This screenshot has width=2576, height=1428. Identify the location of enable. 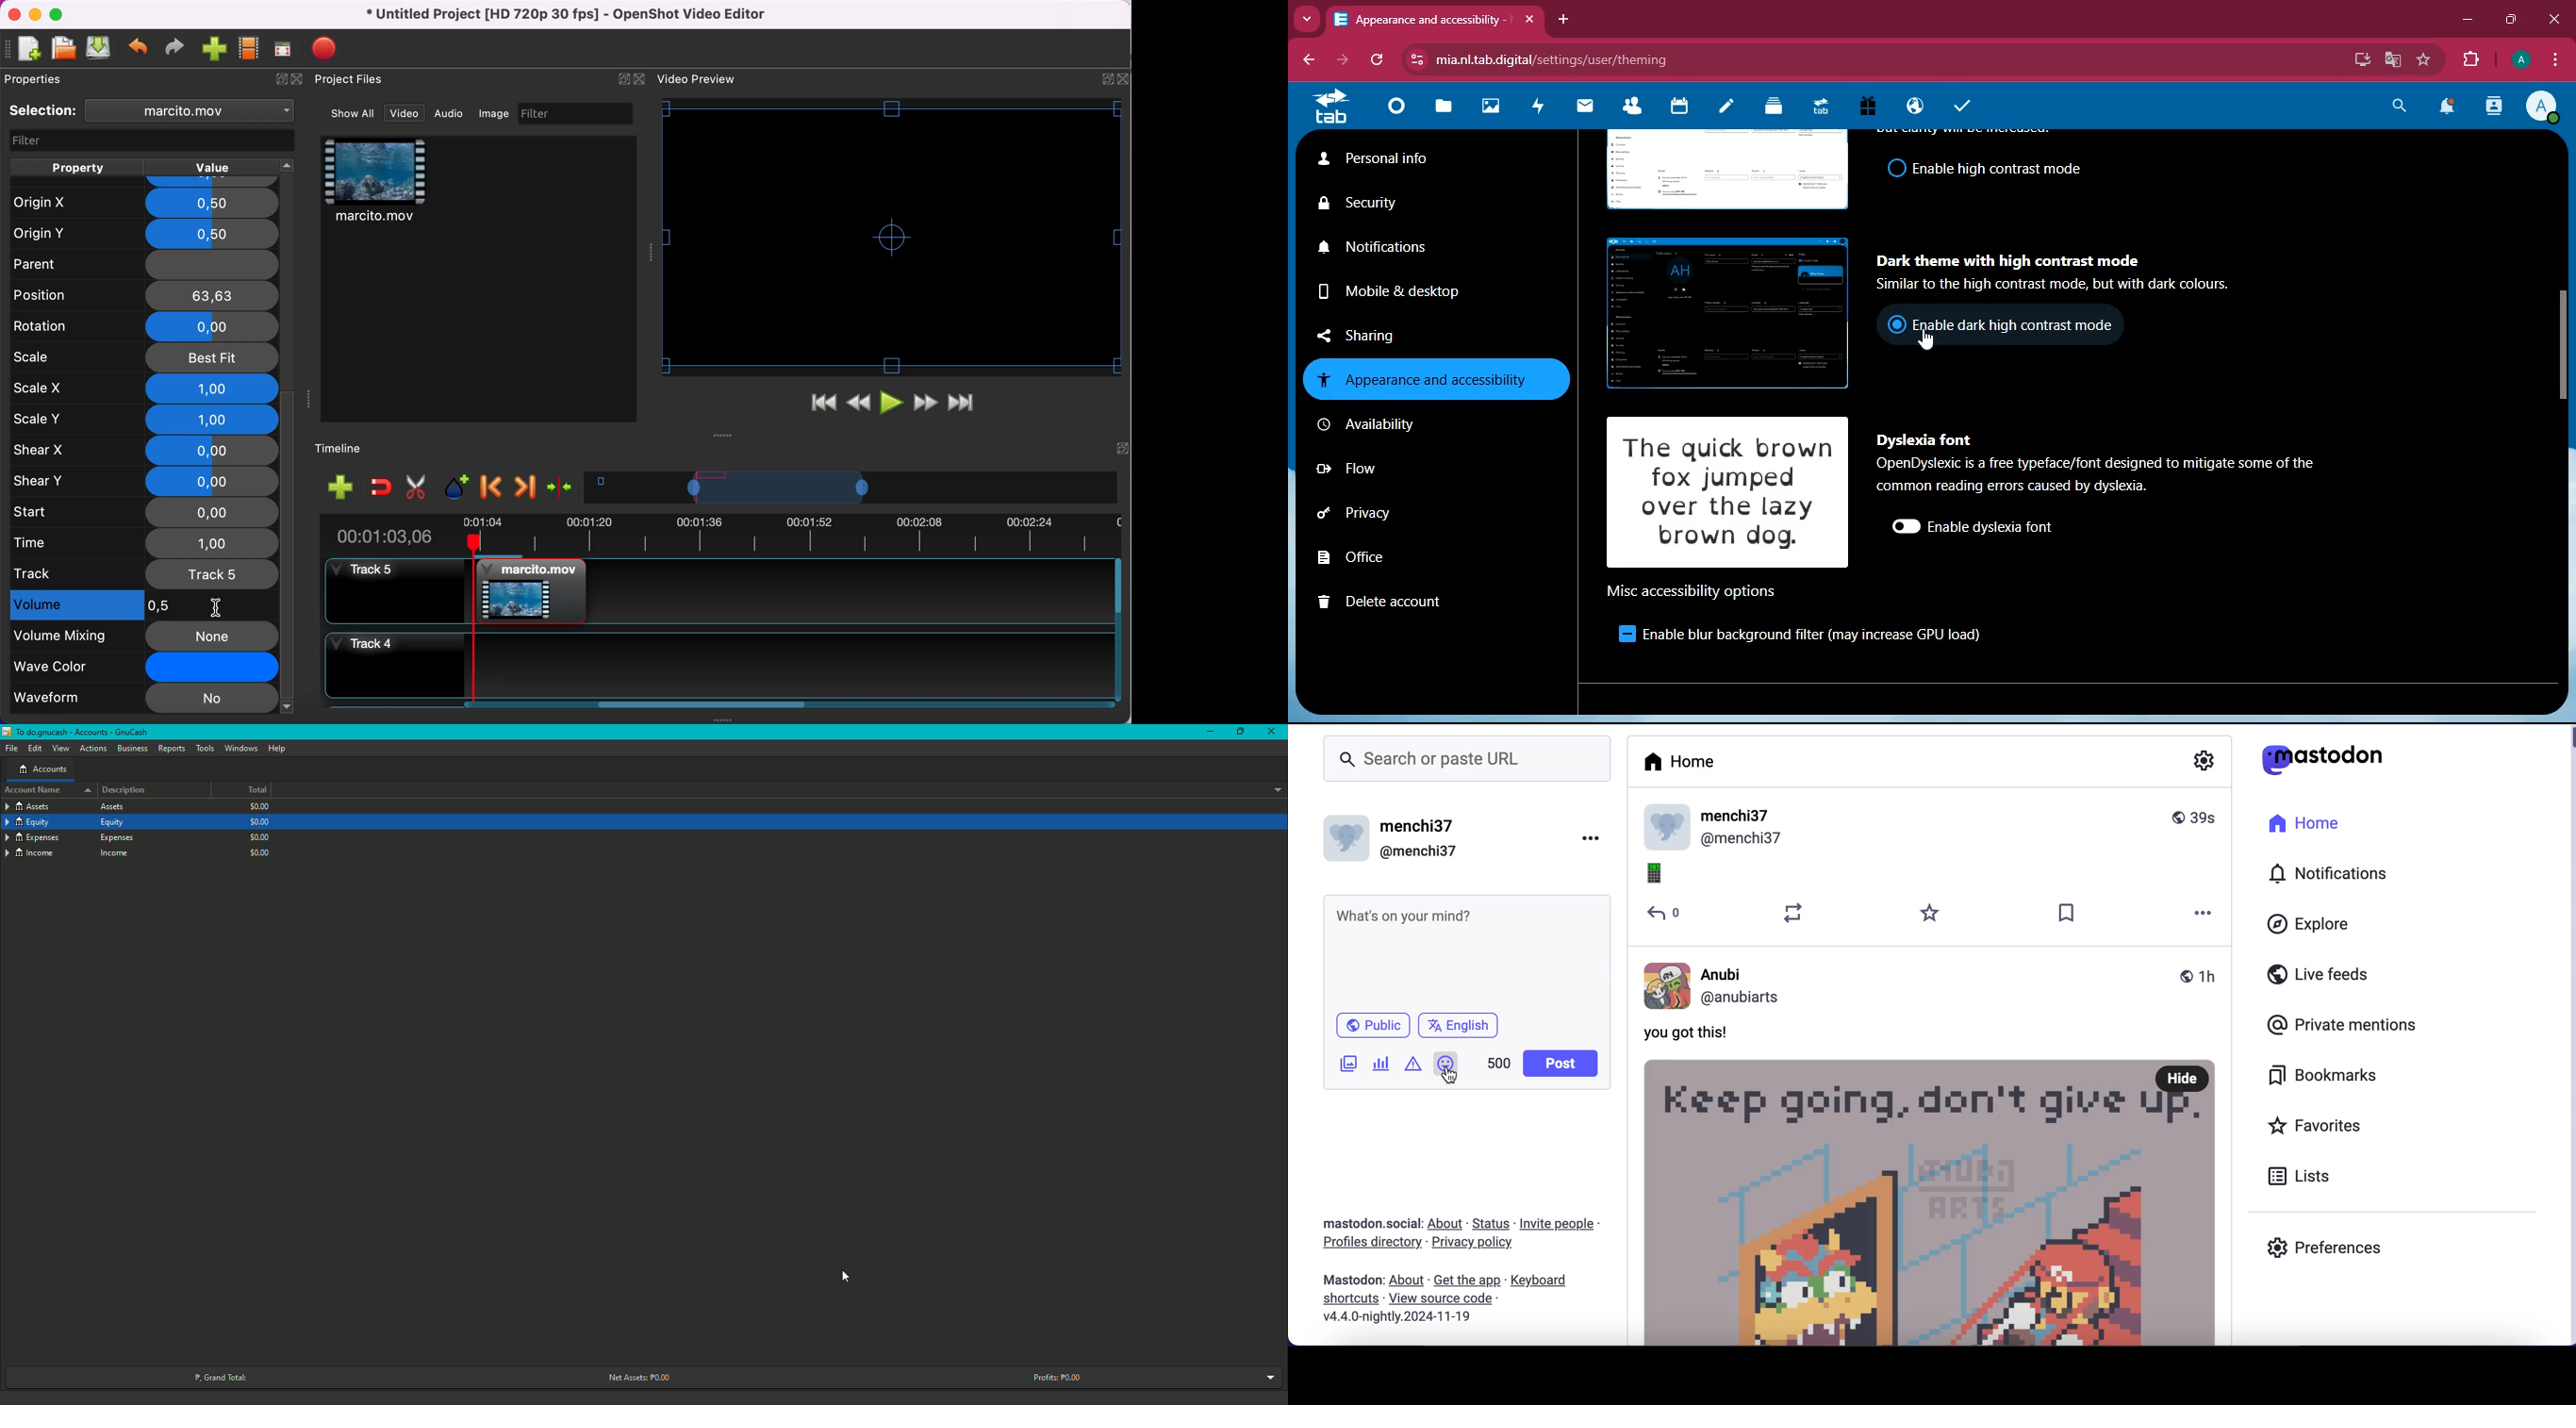
(1811, 636).